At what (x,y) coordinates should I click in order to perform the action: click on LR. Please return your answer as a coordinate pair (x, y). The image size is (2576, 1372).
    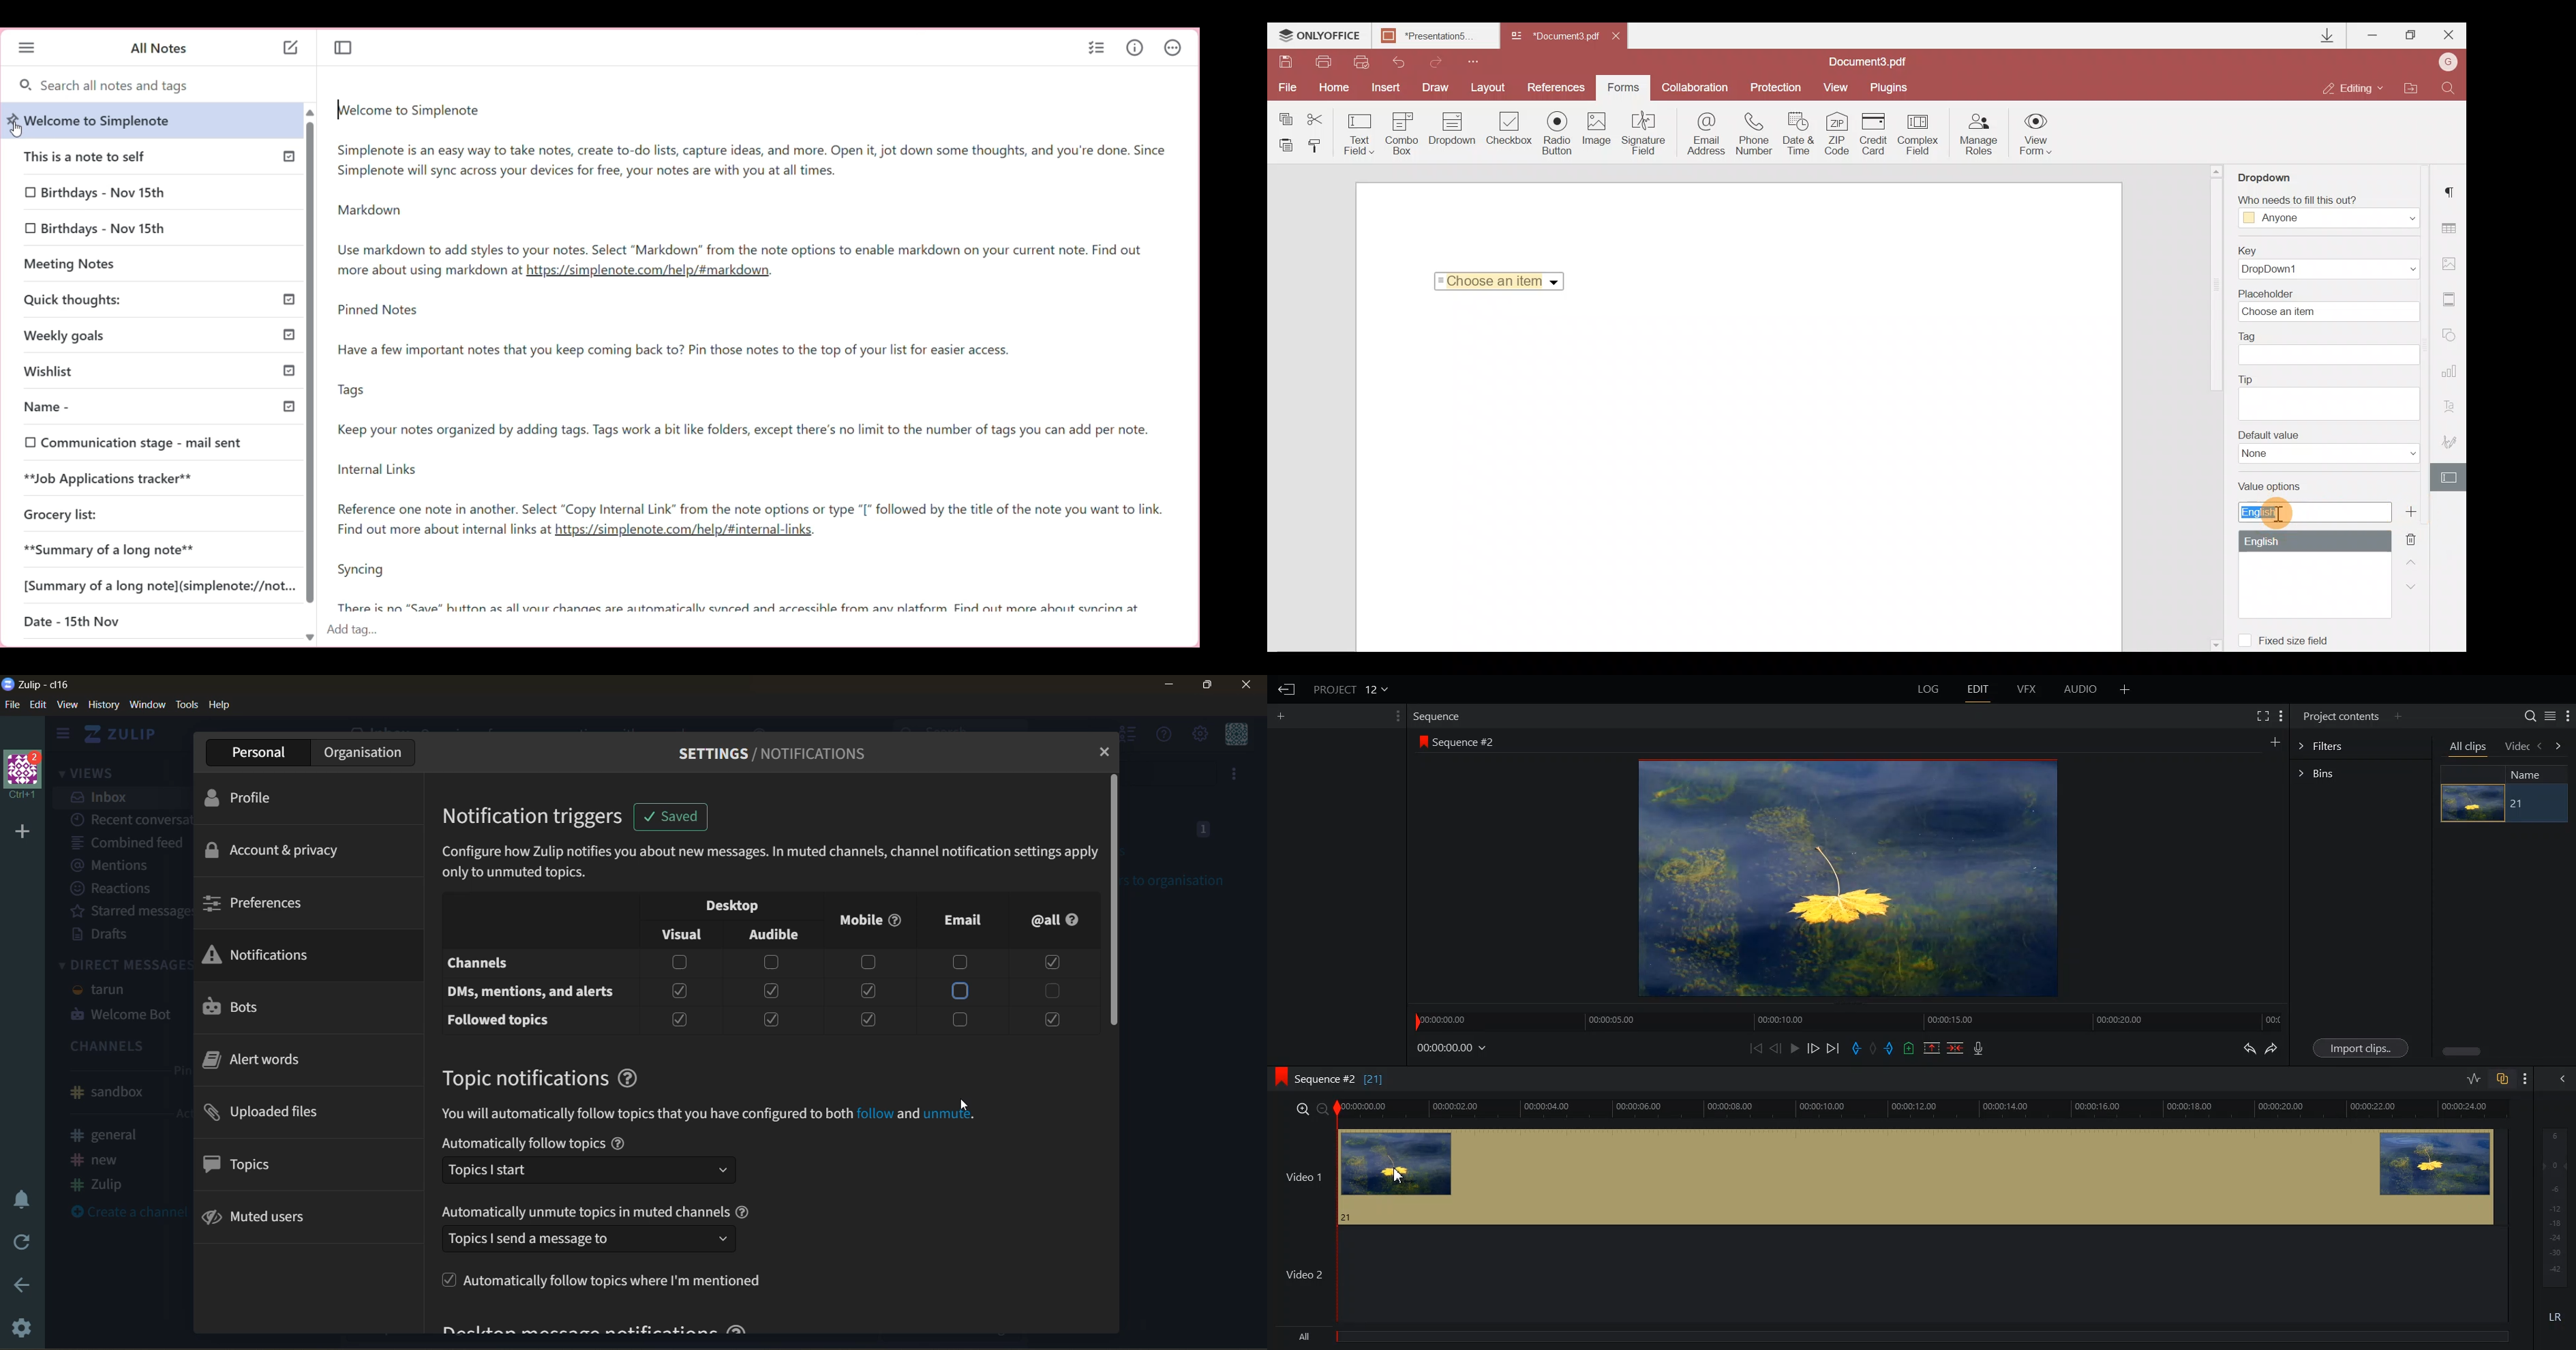
    Looking at the image, I should click on (2556, 1314).